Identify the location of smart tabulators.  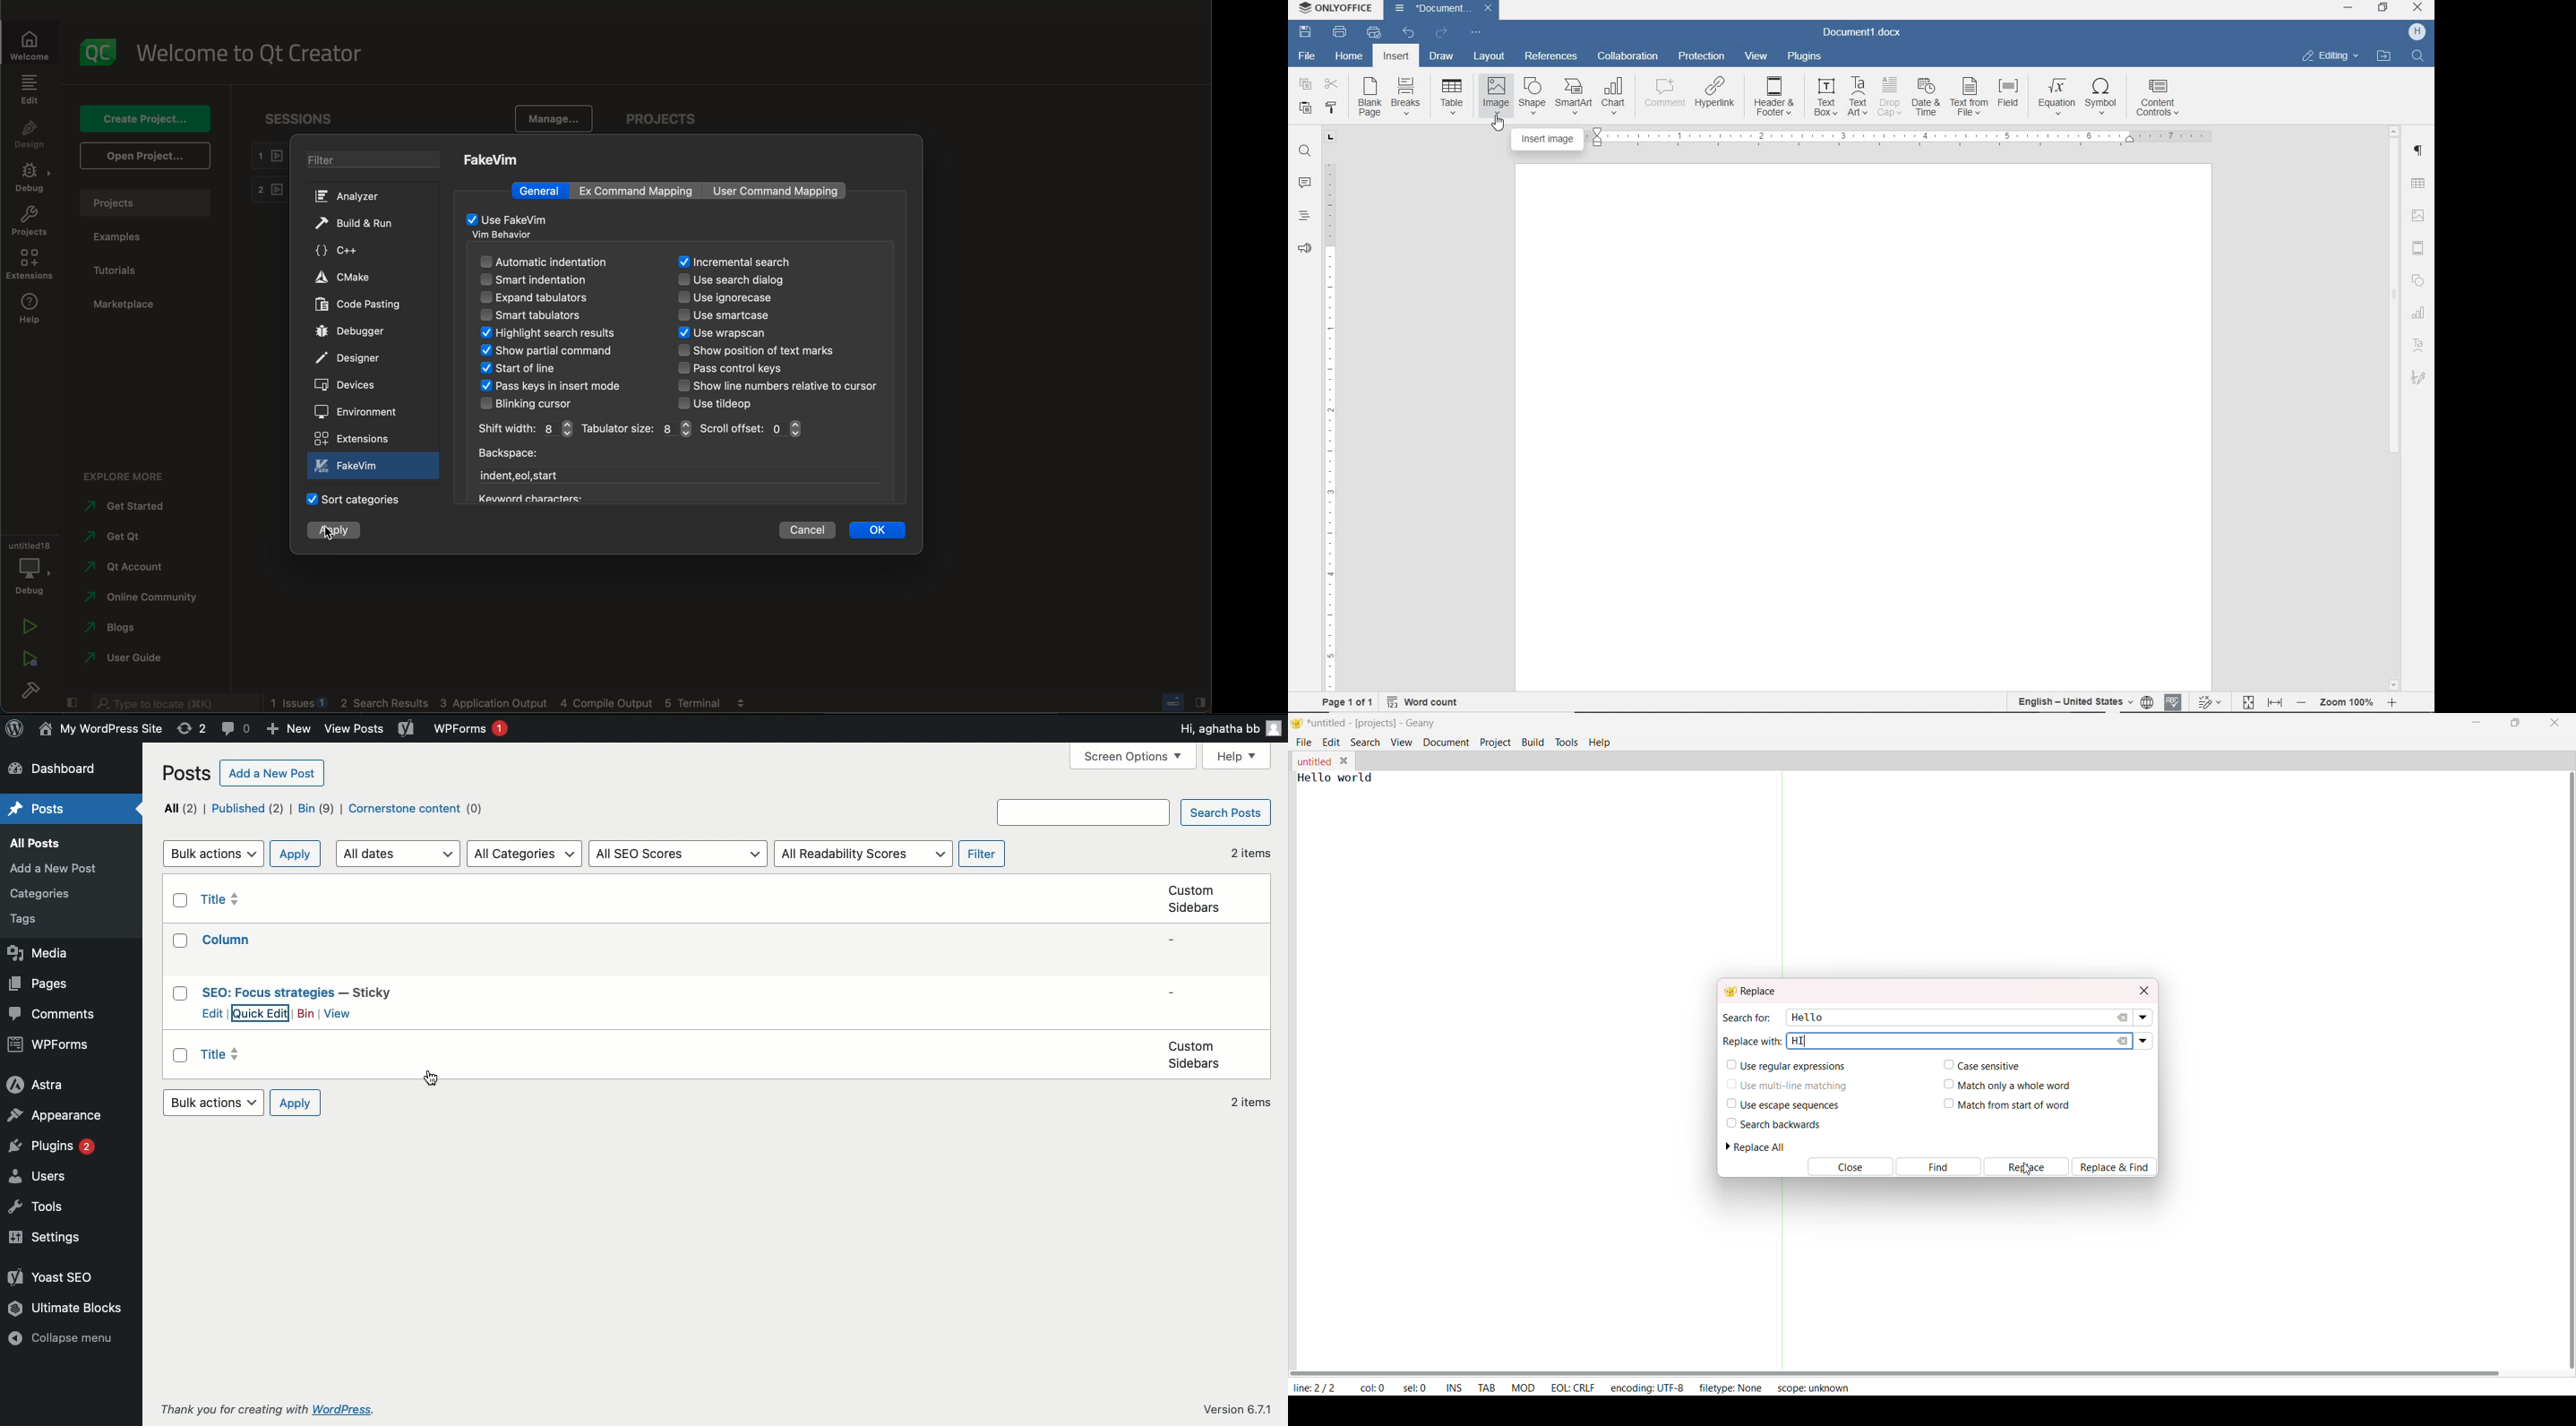
(532, 315).